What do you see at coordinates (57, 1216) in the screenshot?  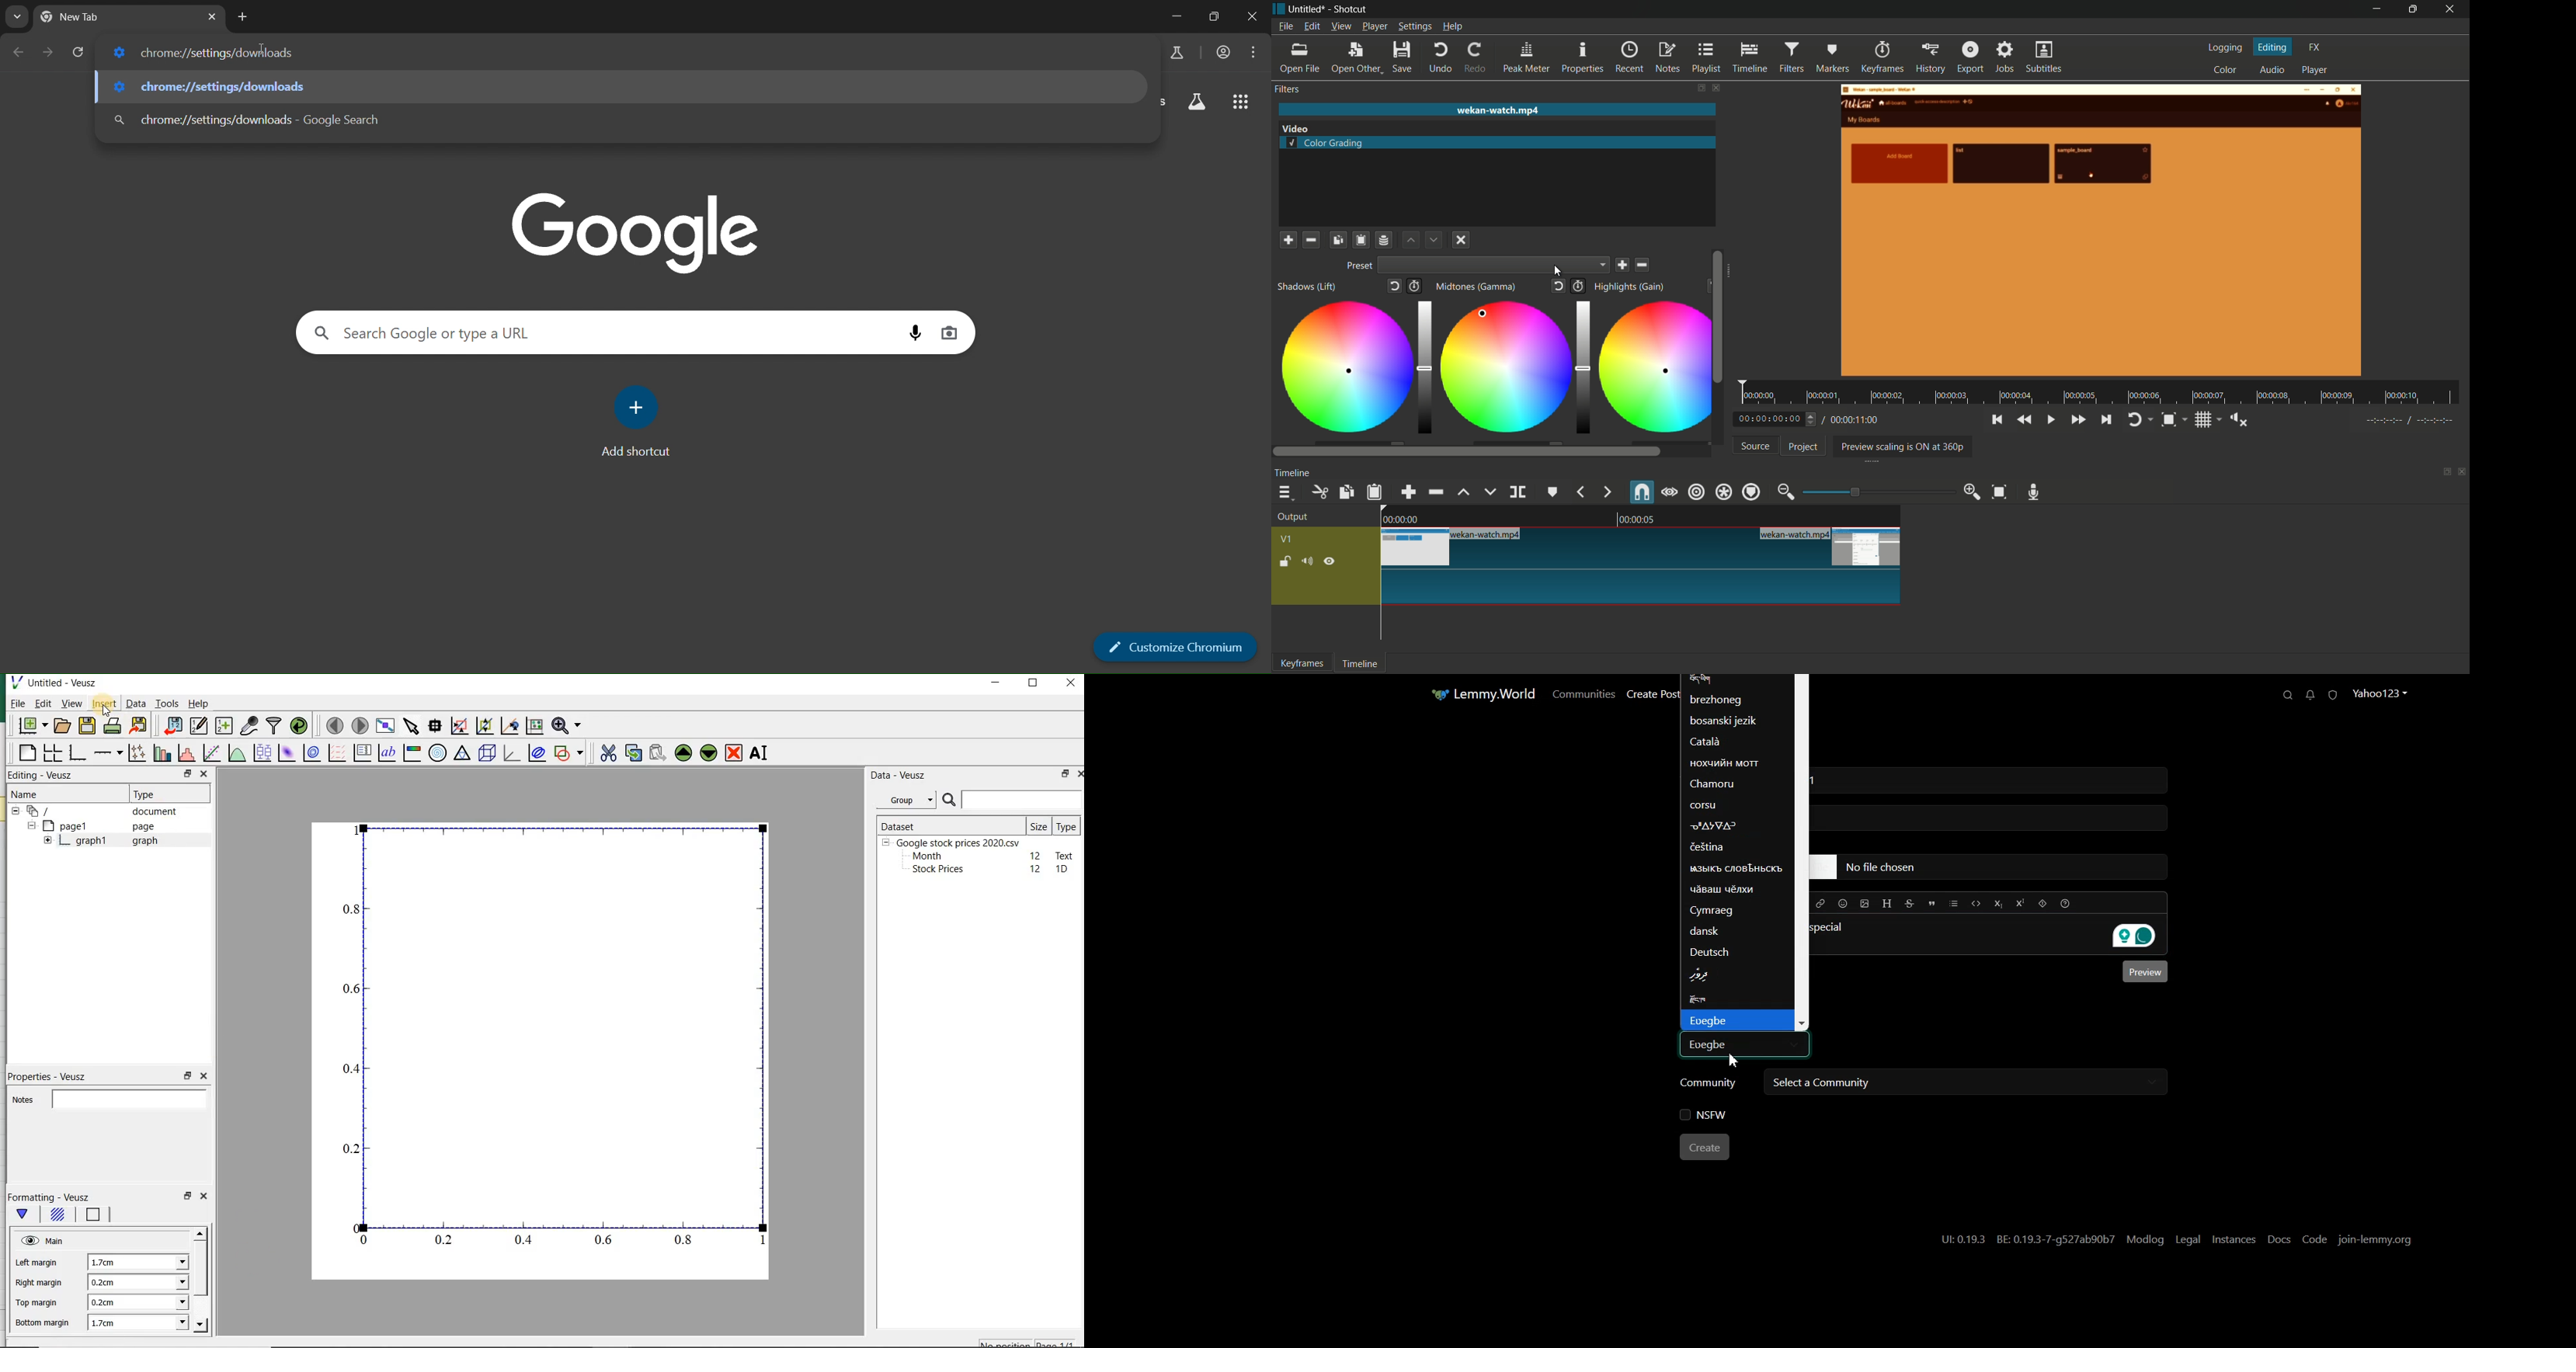 I see `background` at bounding box center [57, 1216].